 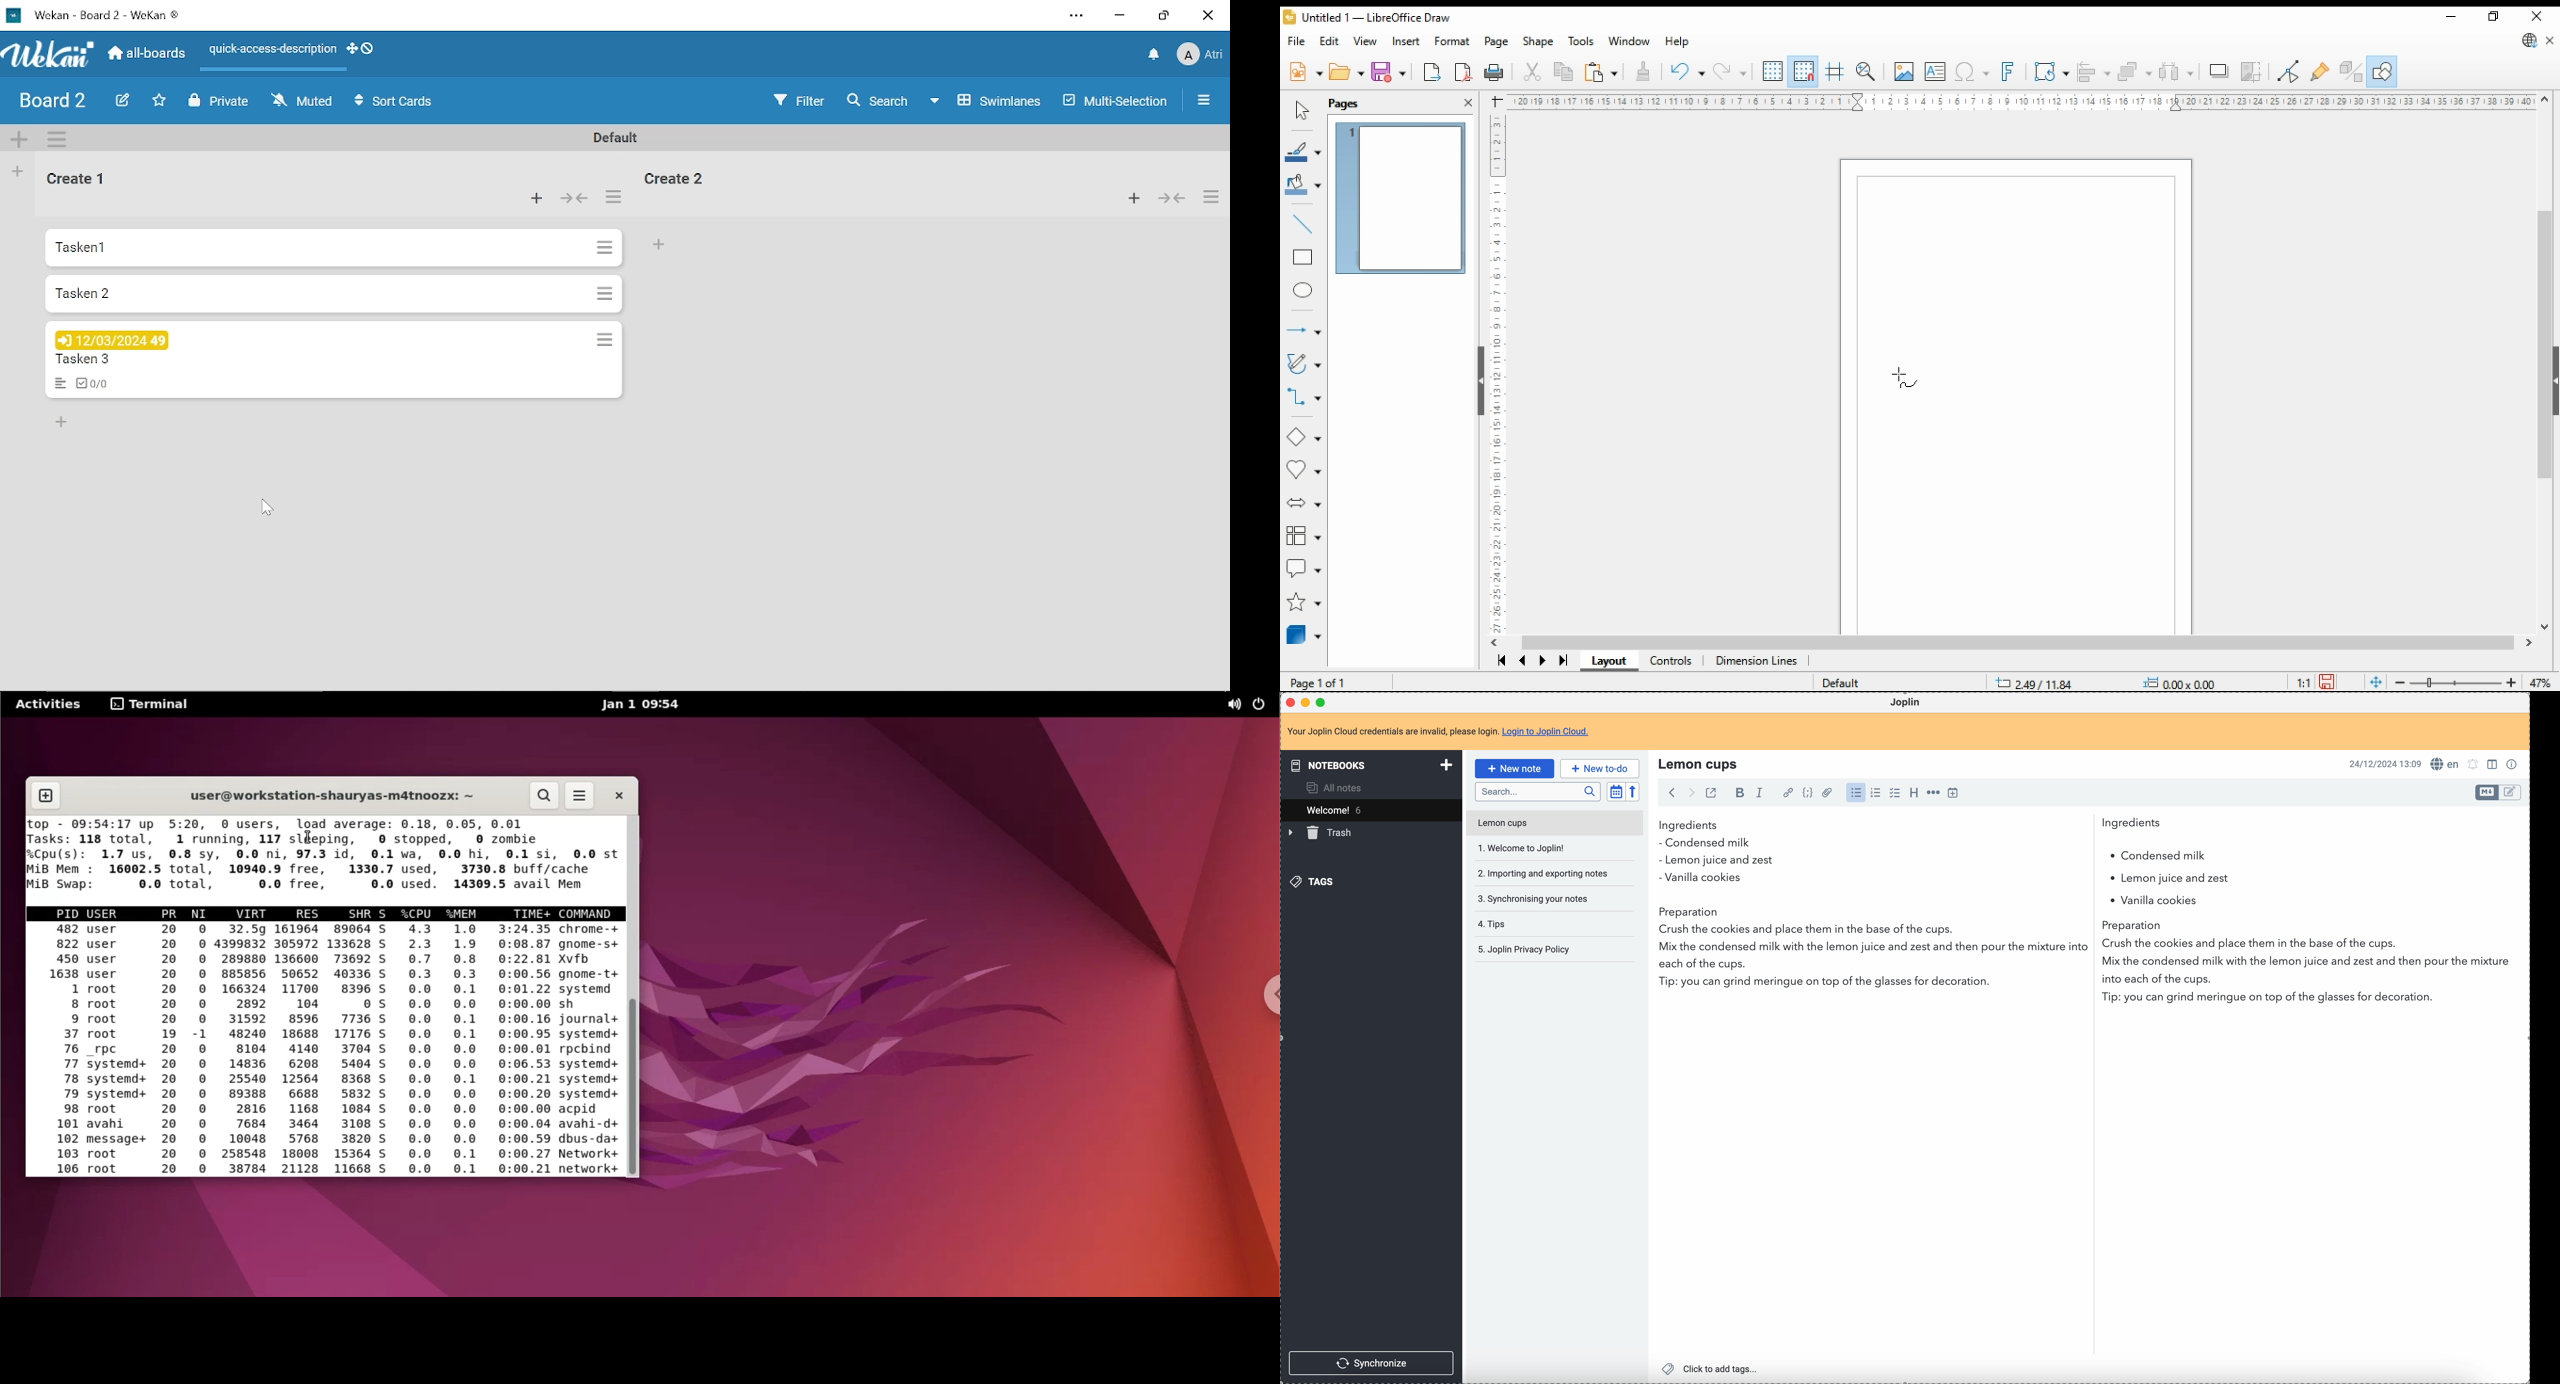 What do you see at coordinates (1303, 259) in the screenshot?
I see `rectangle` at bounding box center [1303, 259].